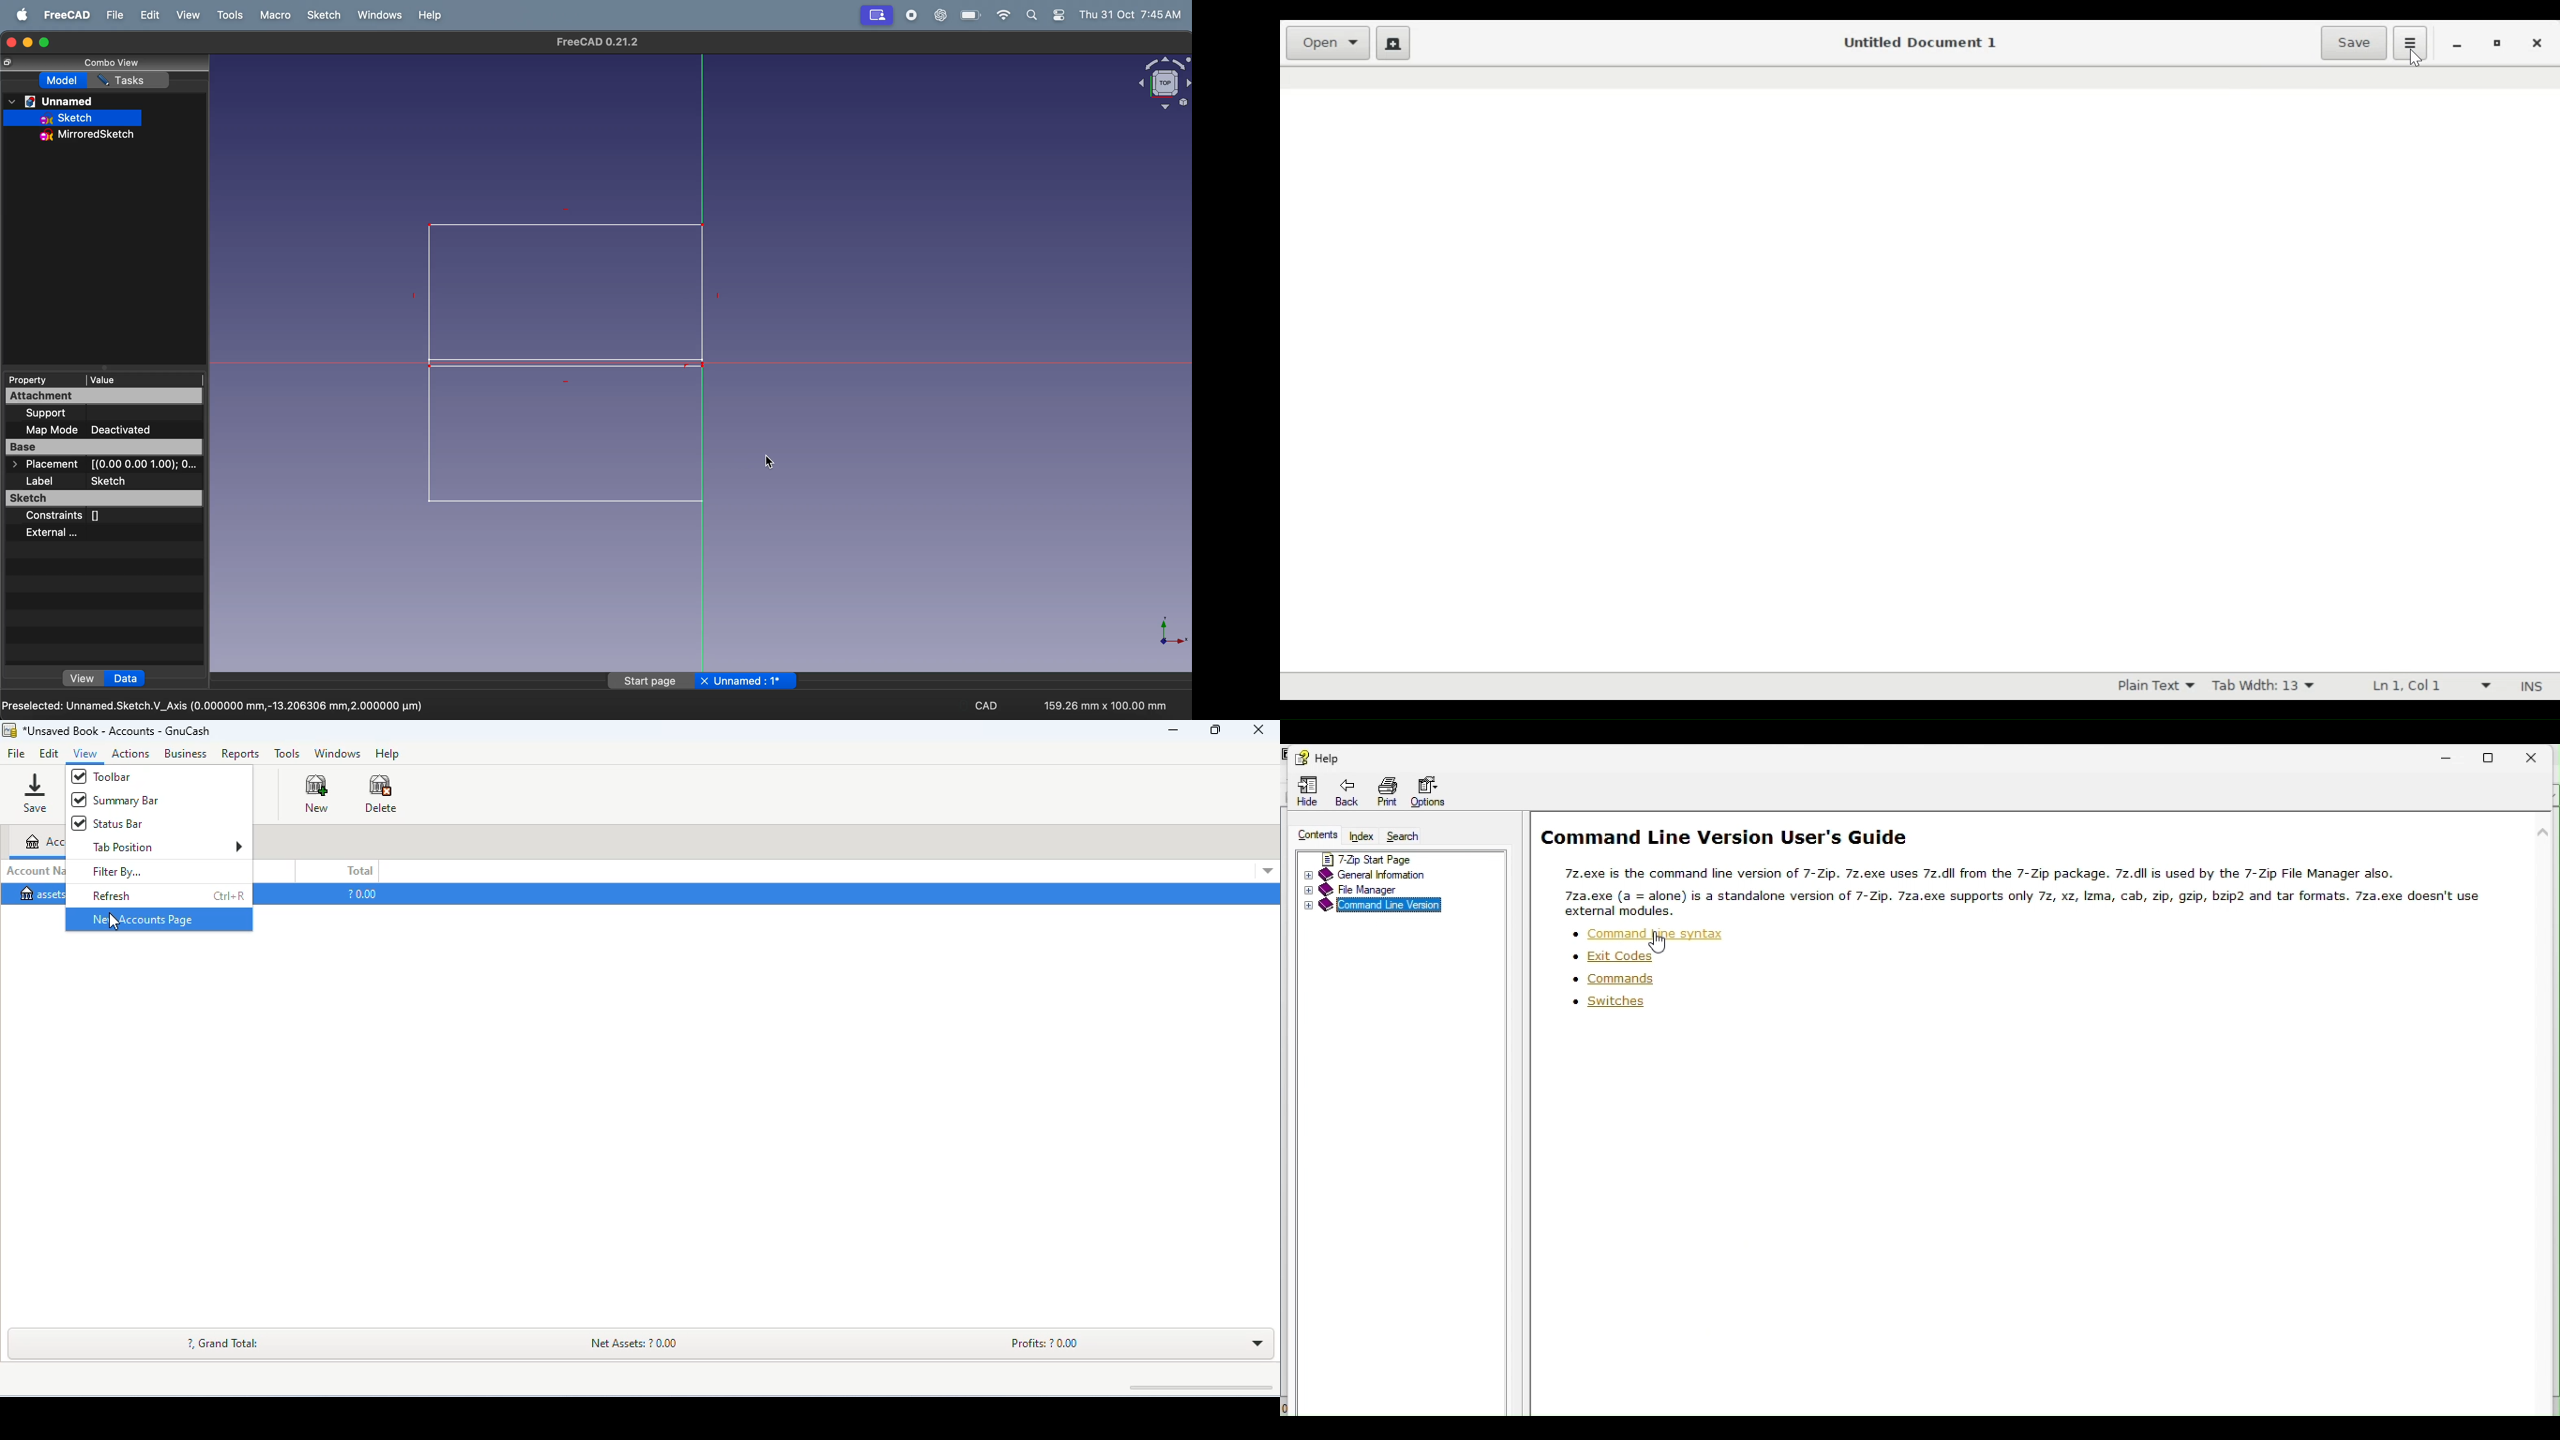  What do you see at coordinates (104, 498) in the screenshot?
I see `sketch` at bounding box center [104, 498].